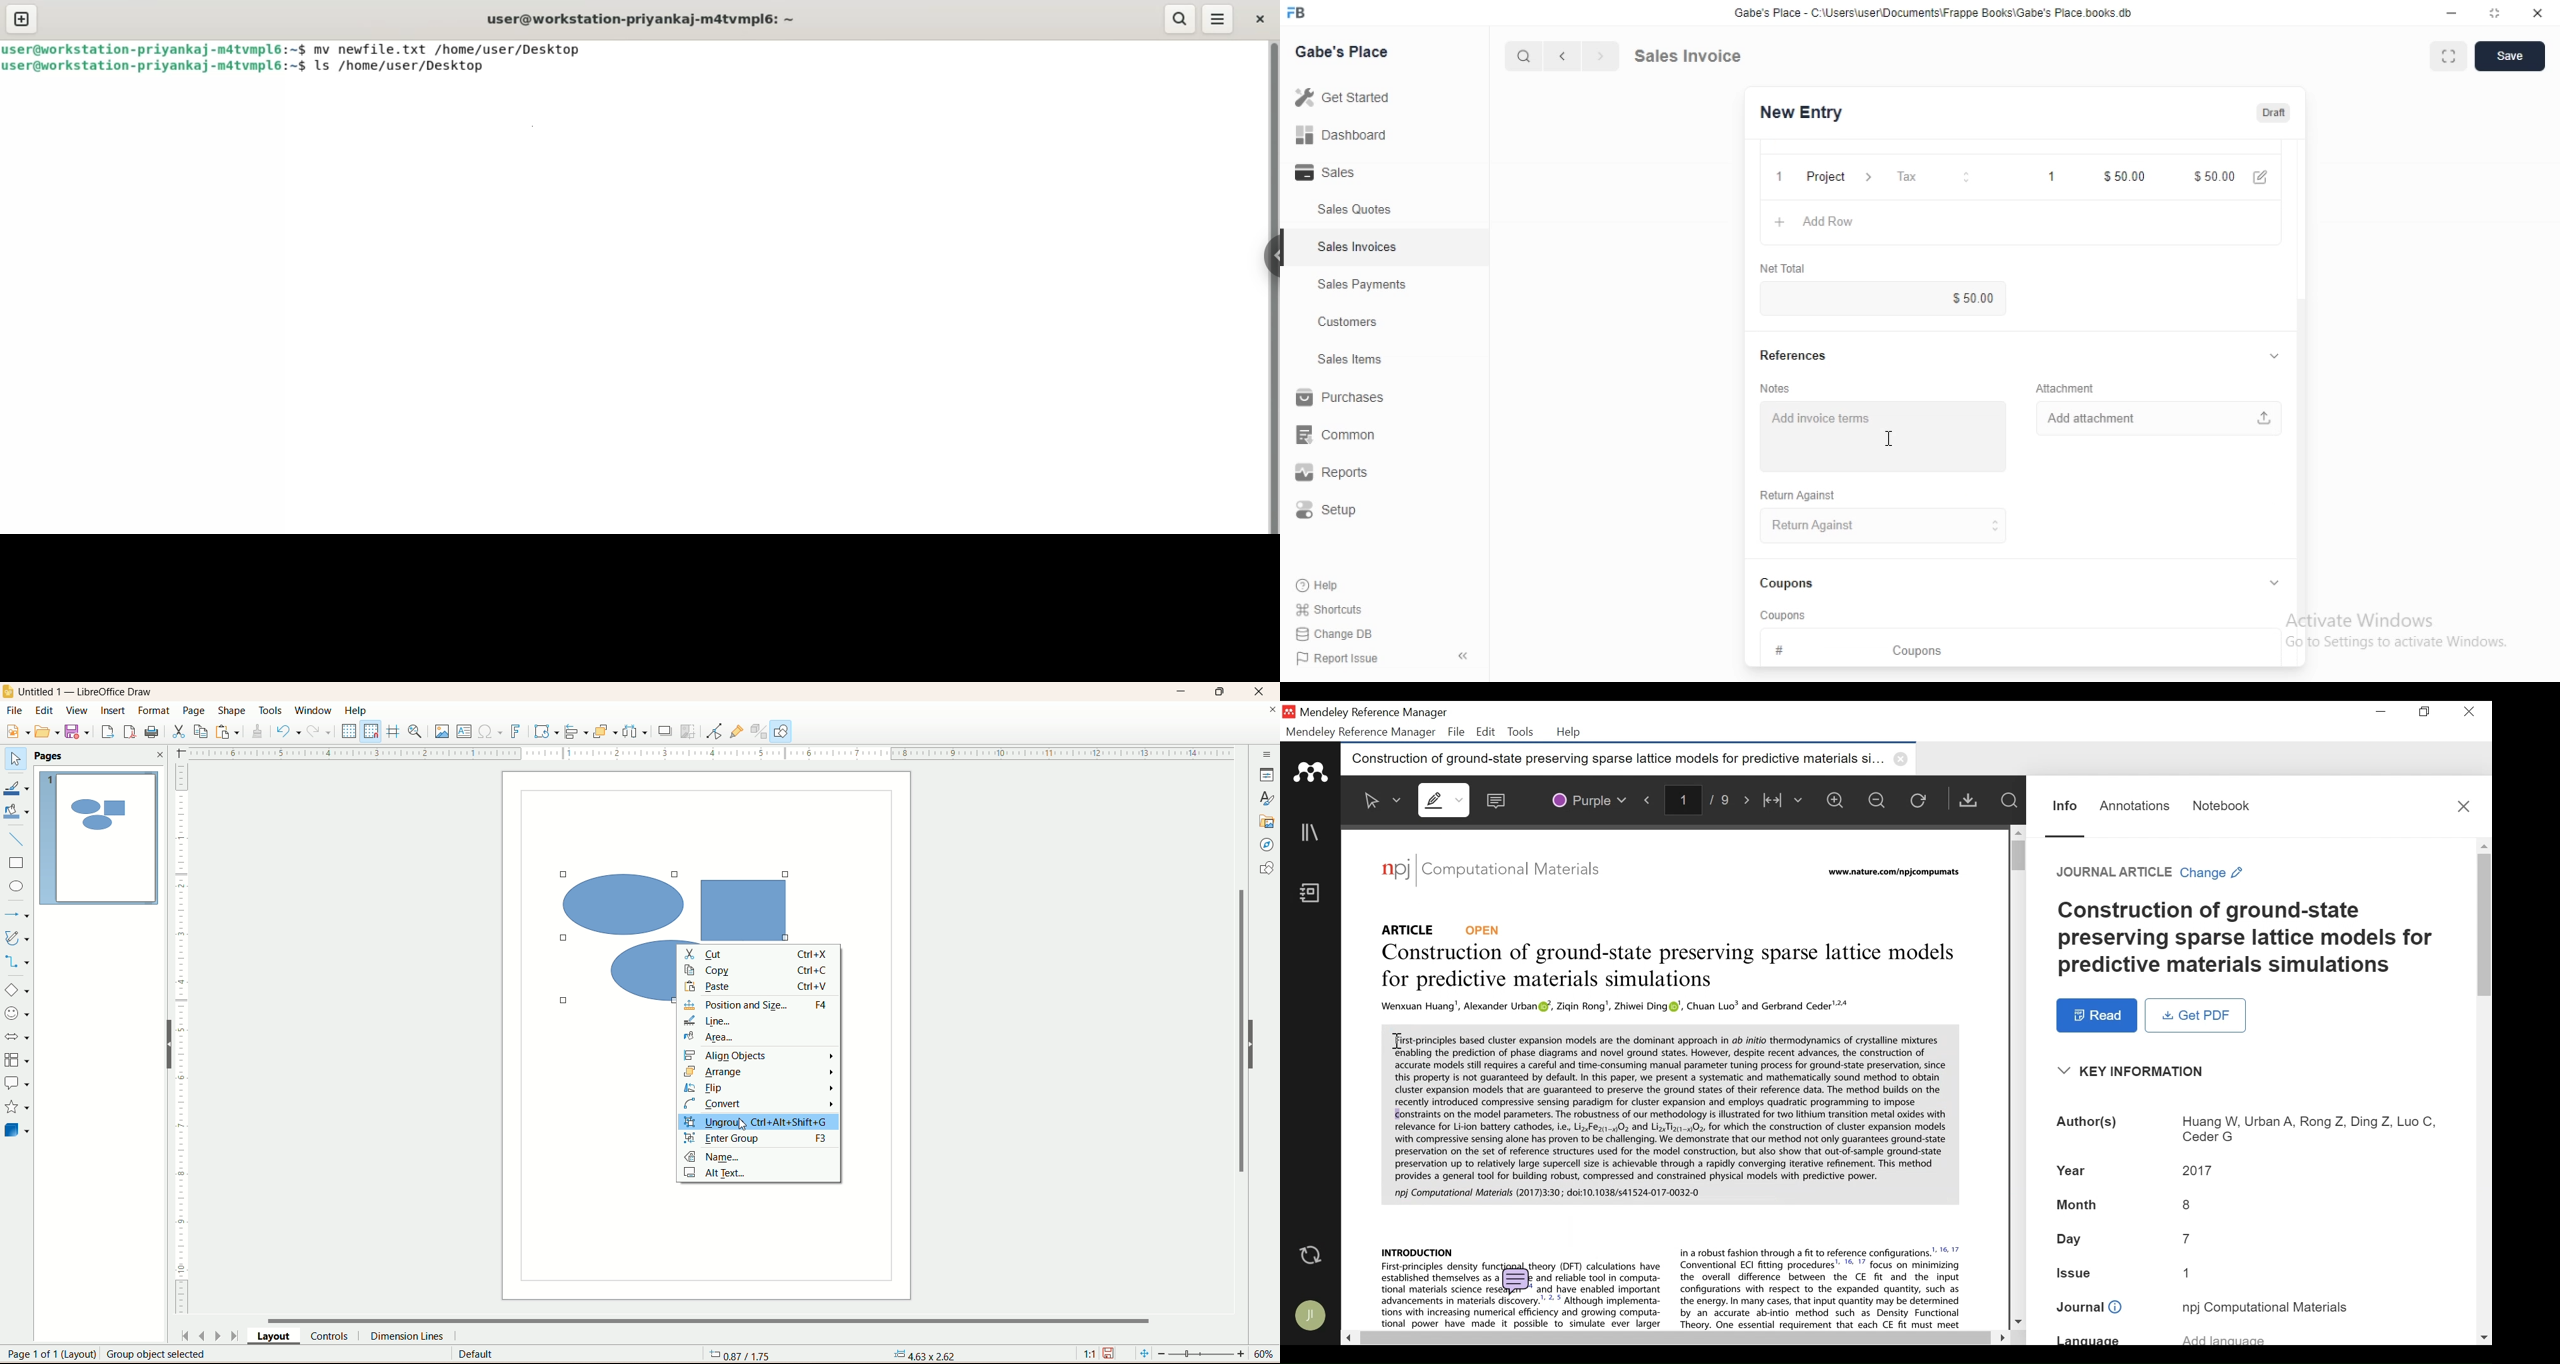 The image size is (2576, 1372). What do you see at coordinates (1959, 299) in the screenshot?
I see `$100.00` at bounding box center [1959, 299].